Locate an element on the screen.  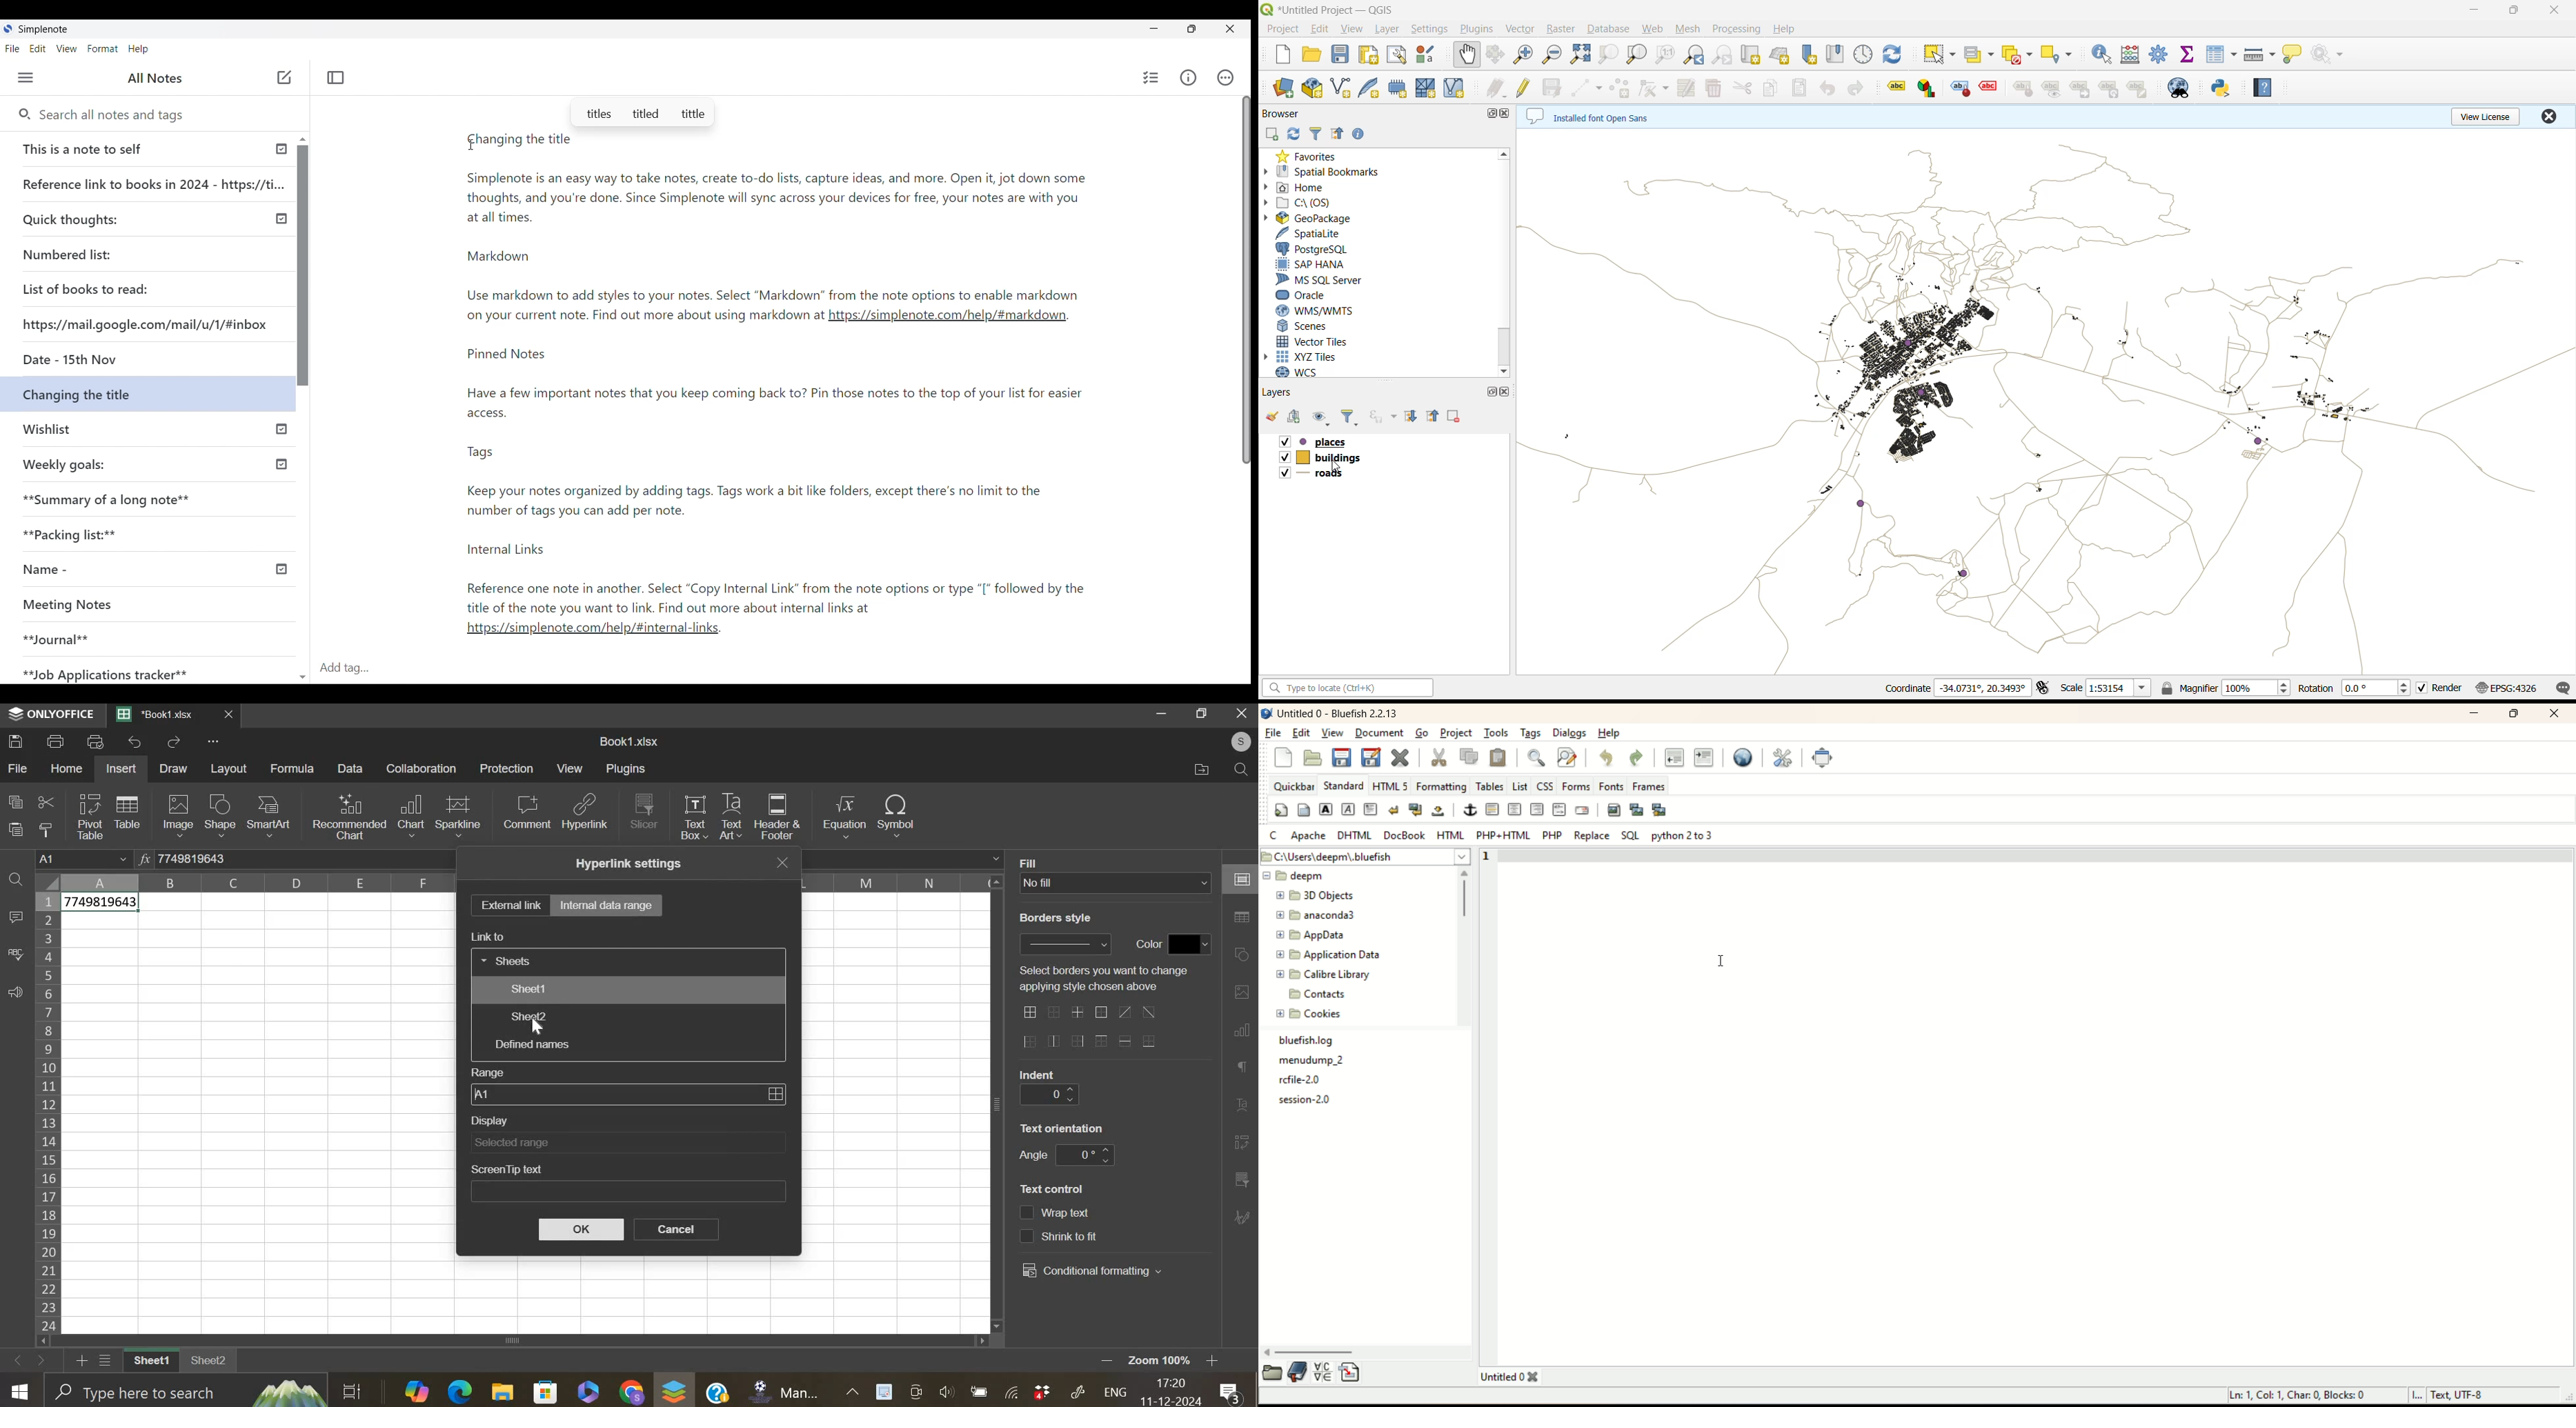
text is located at coordinates (1055, 918).